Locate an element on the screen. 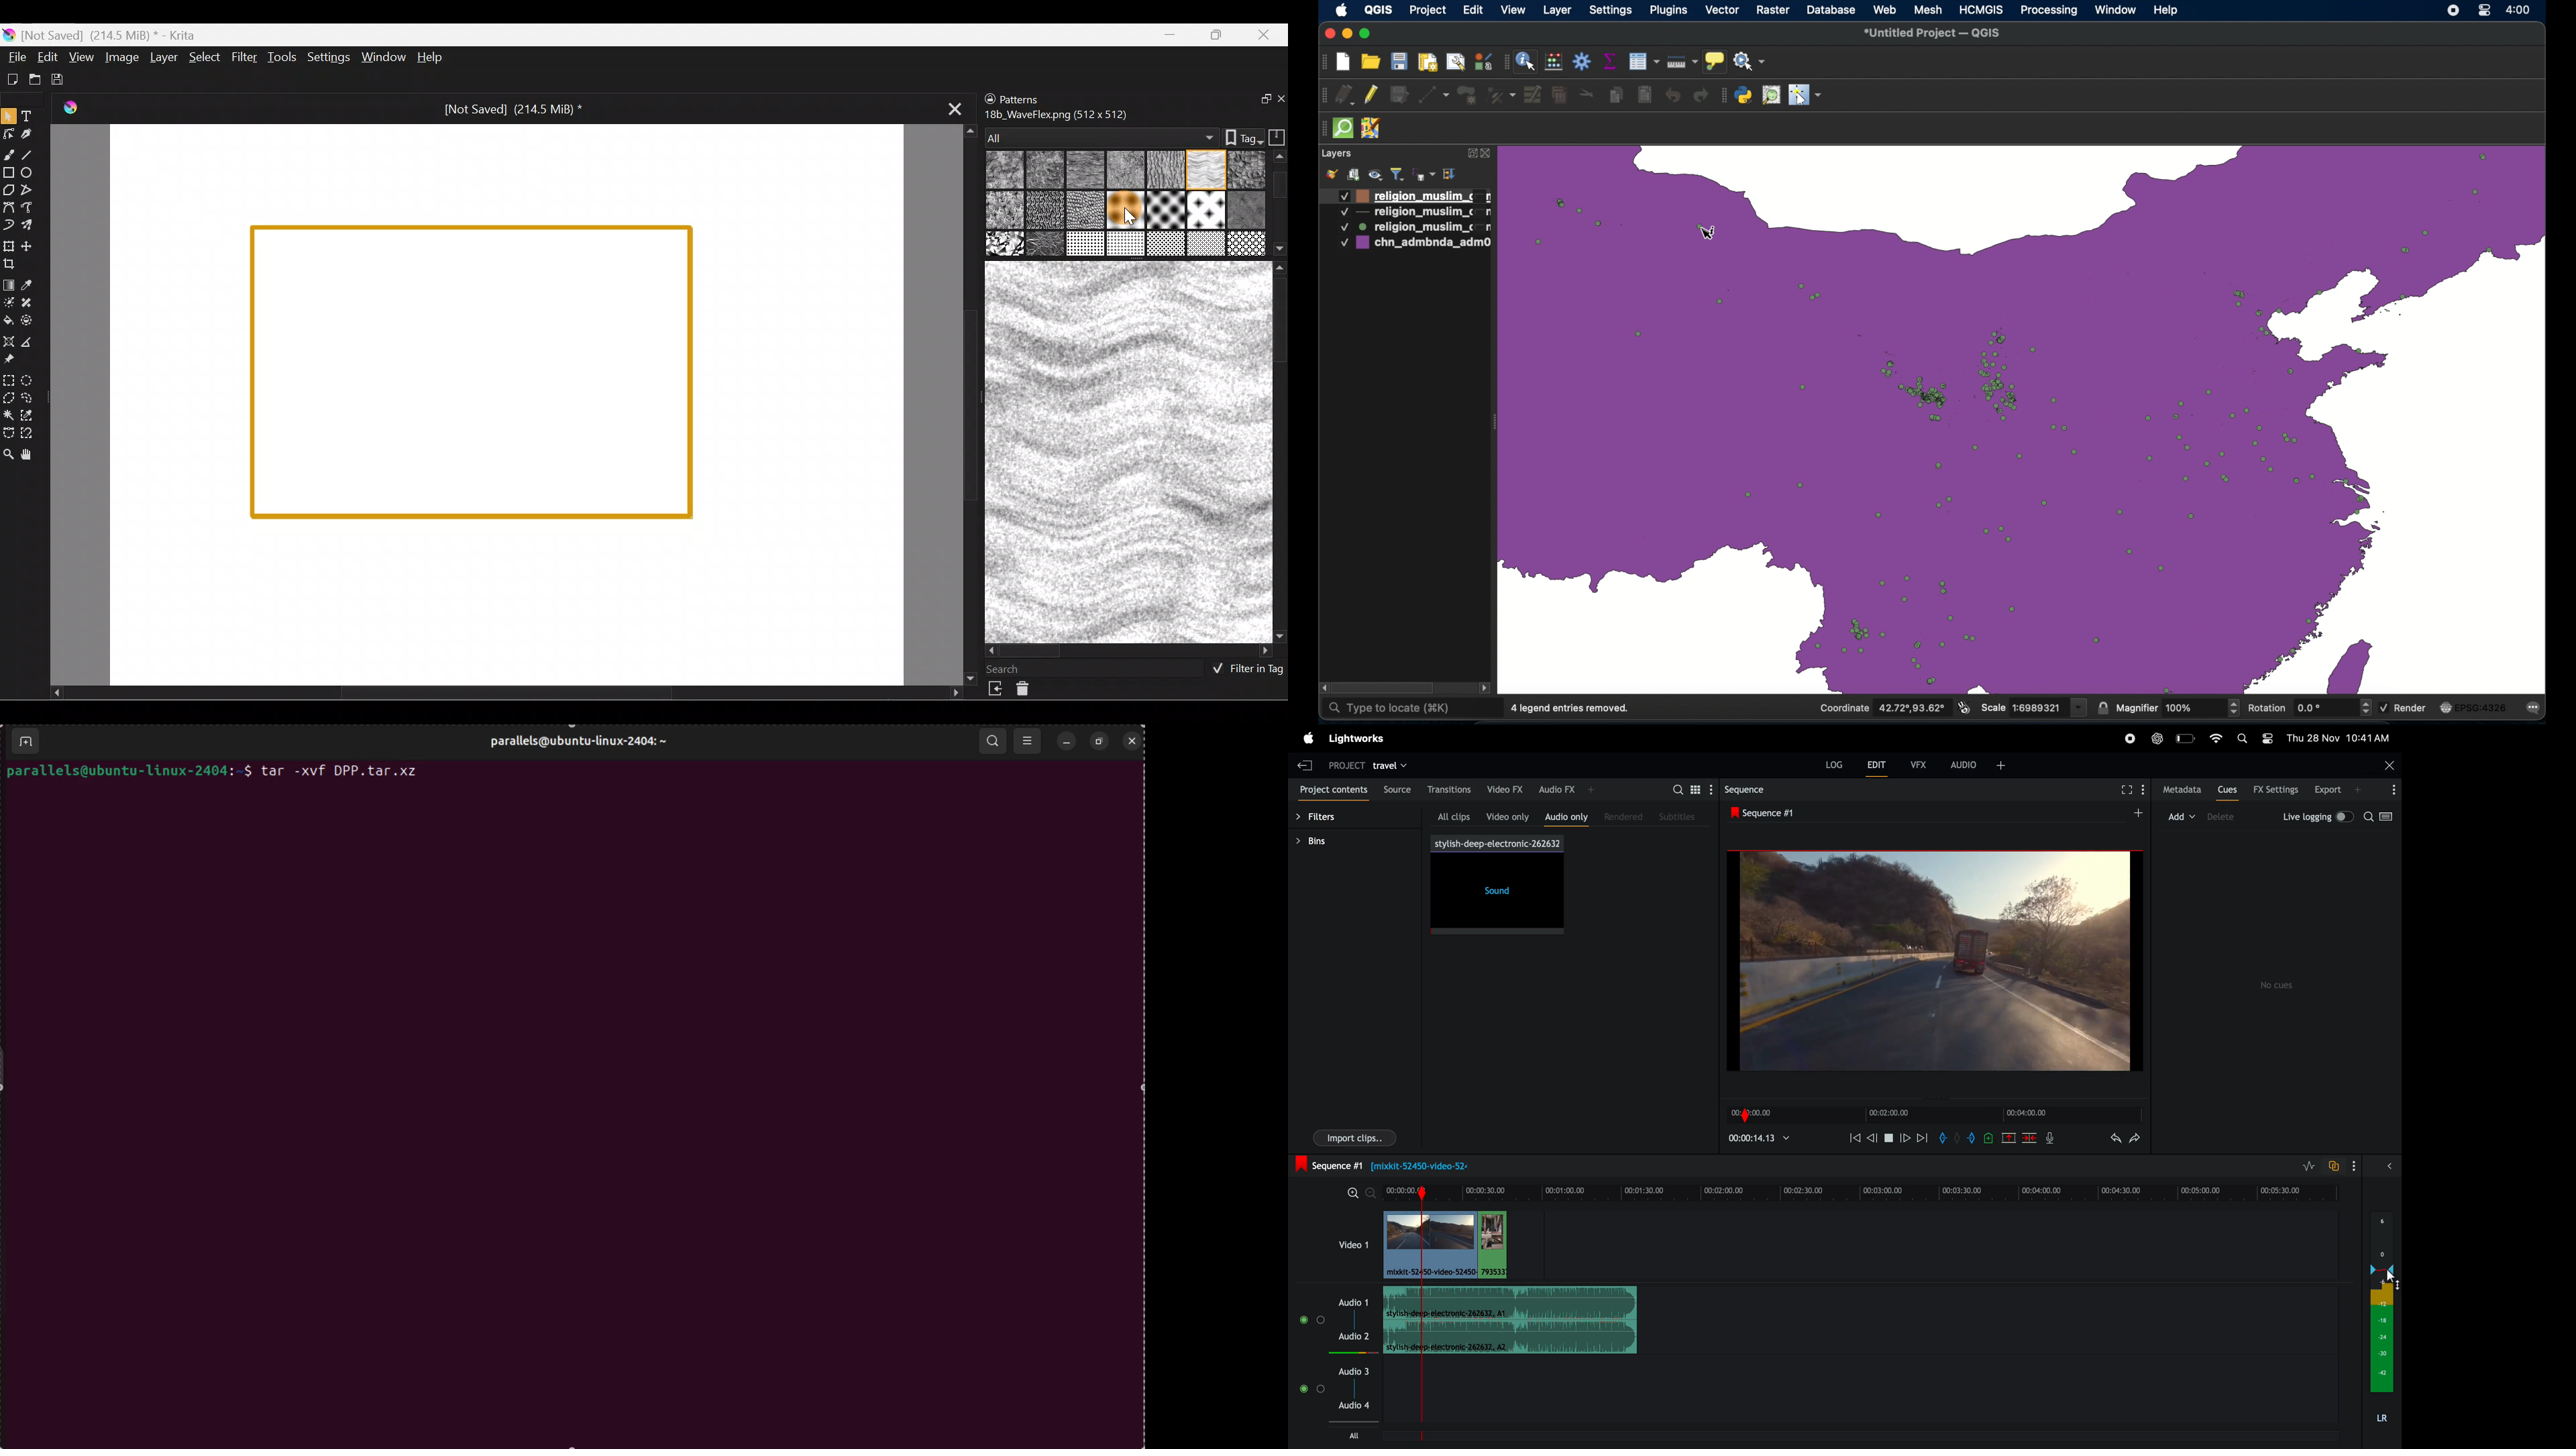 This screenshot has width=2576, height=1456. project is located at coordinates (1346, 766).